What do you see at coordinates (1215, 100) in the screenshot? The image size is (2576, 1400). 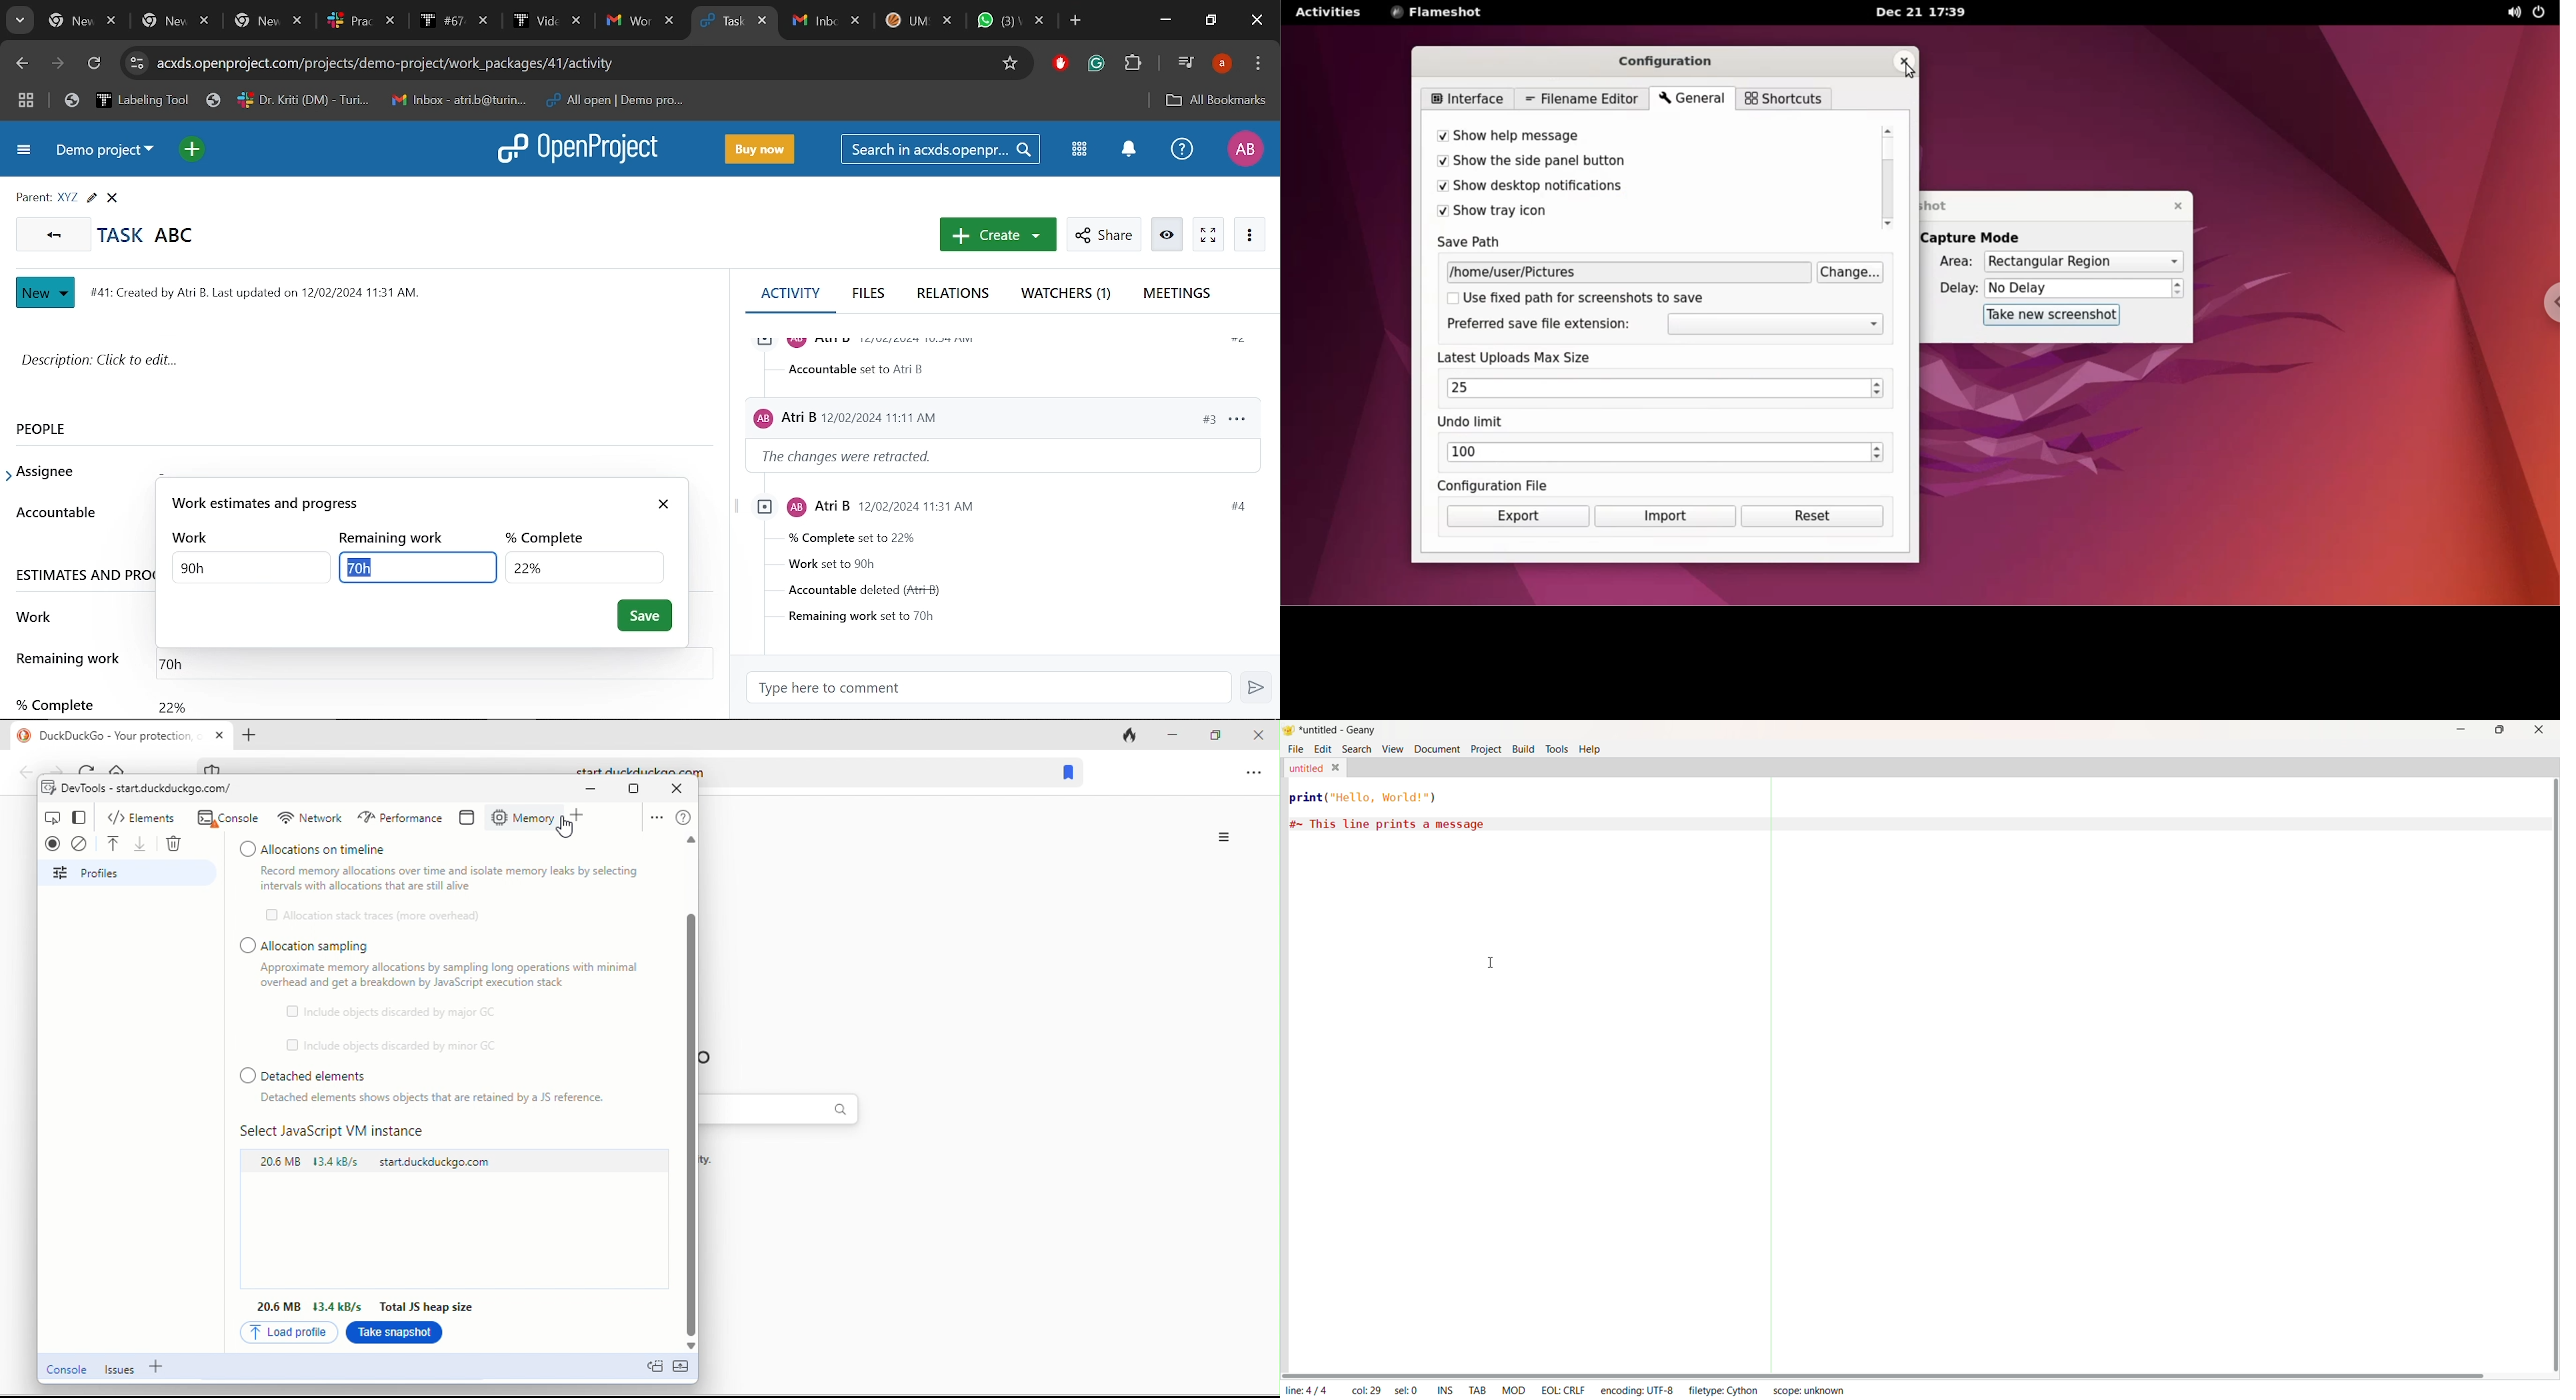 I see `Add bookmark` at bounding box center [1215, 100].